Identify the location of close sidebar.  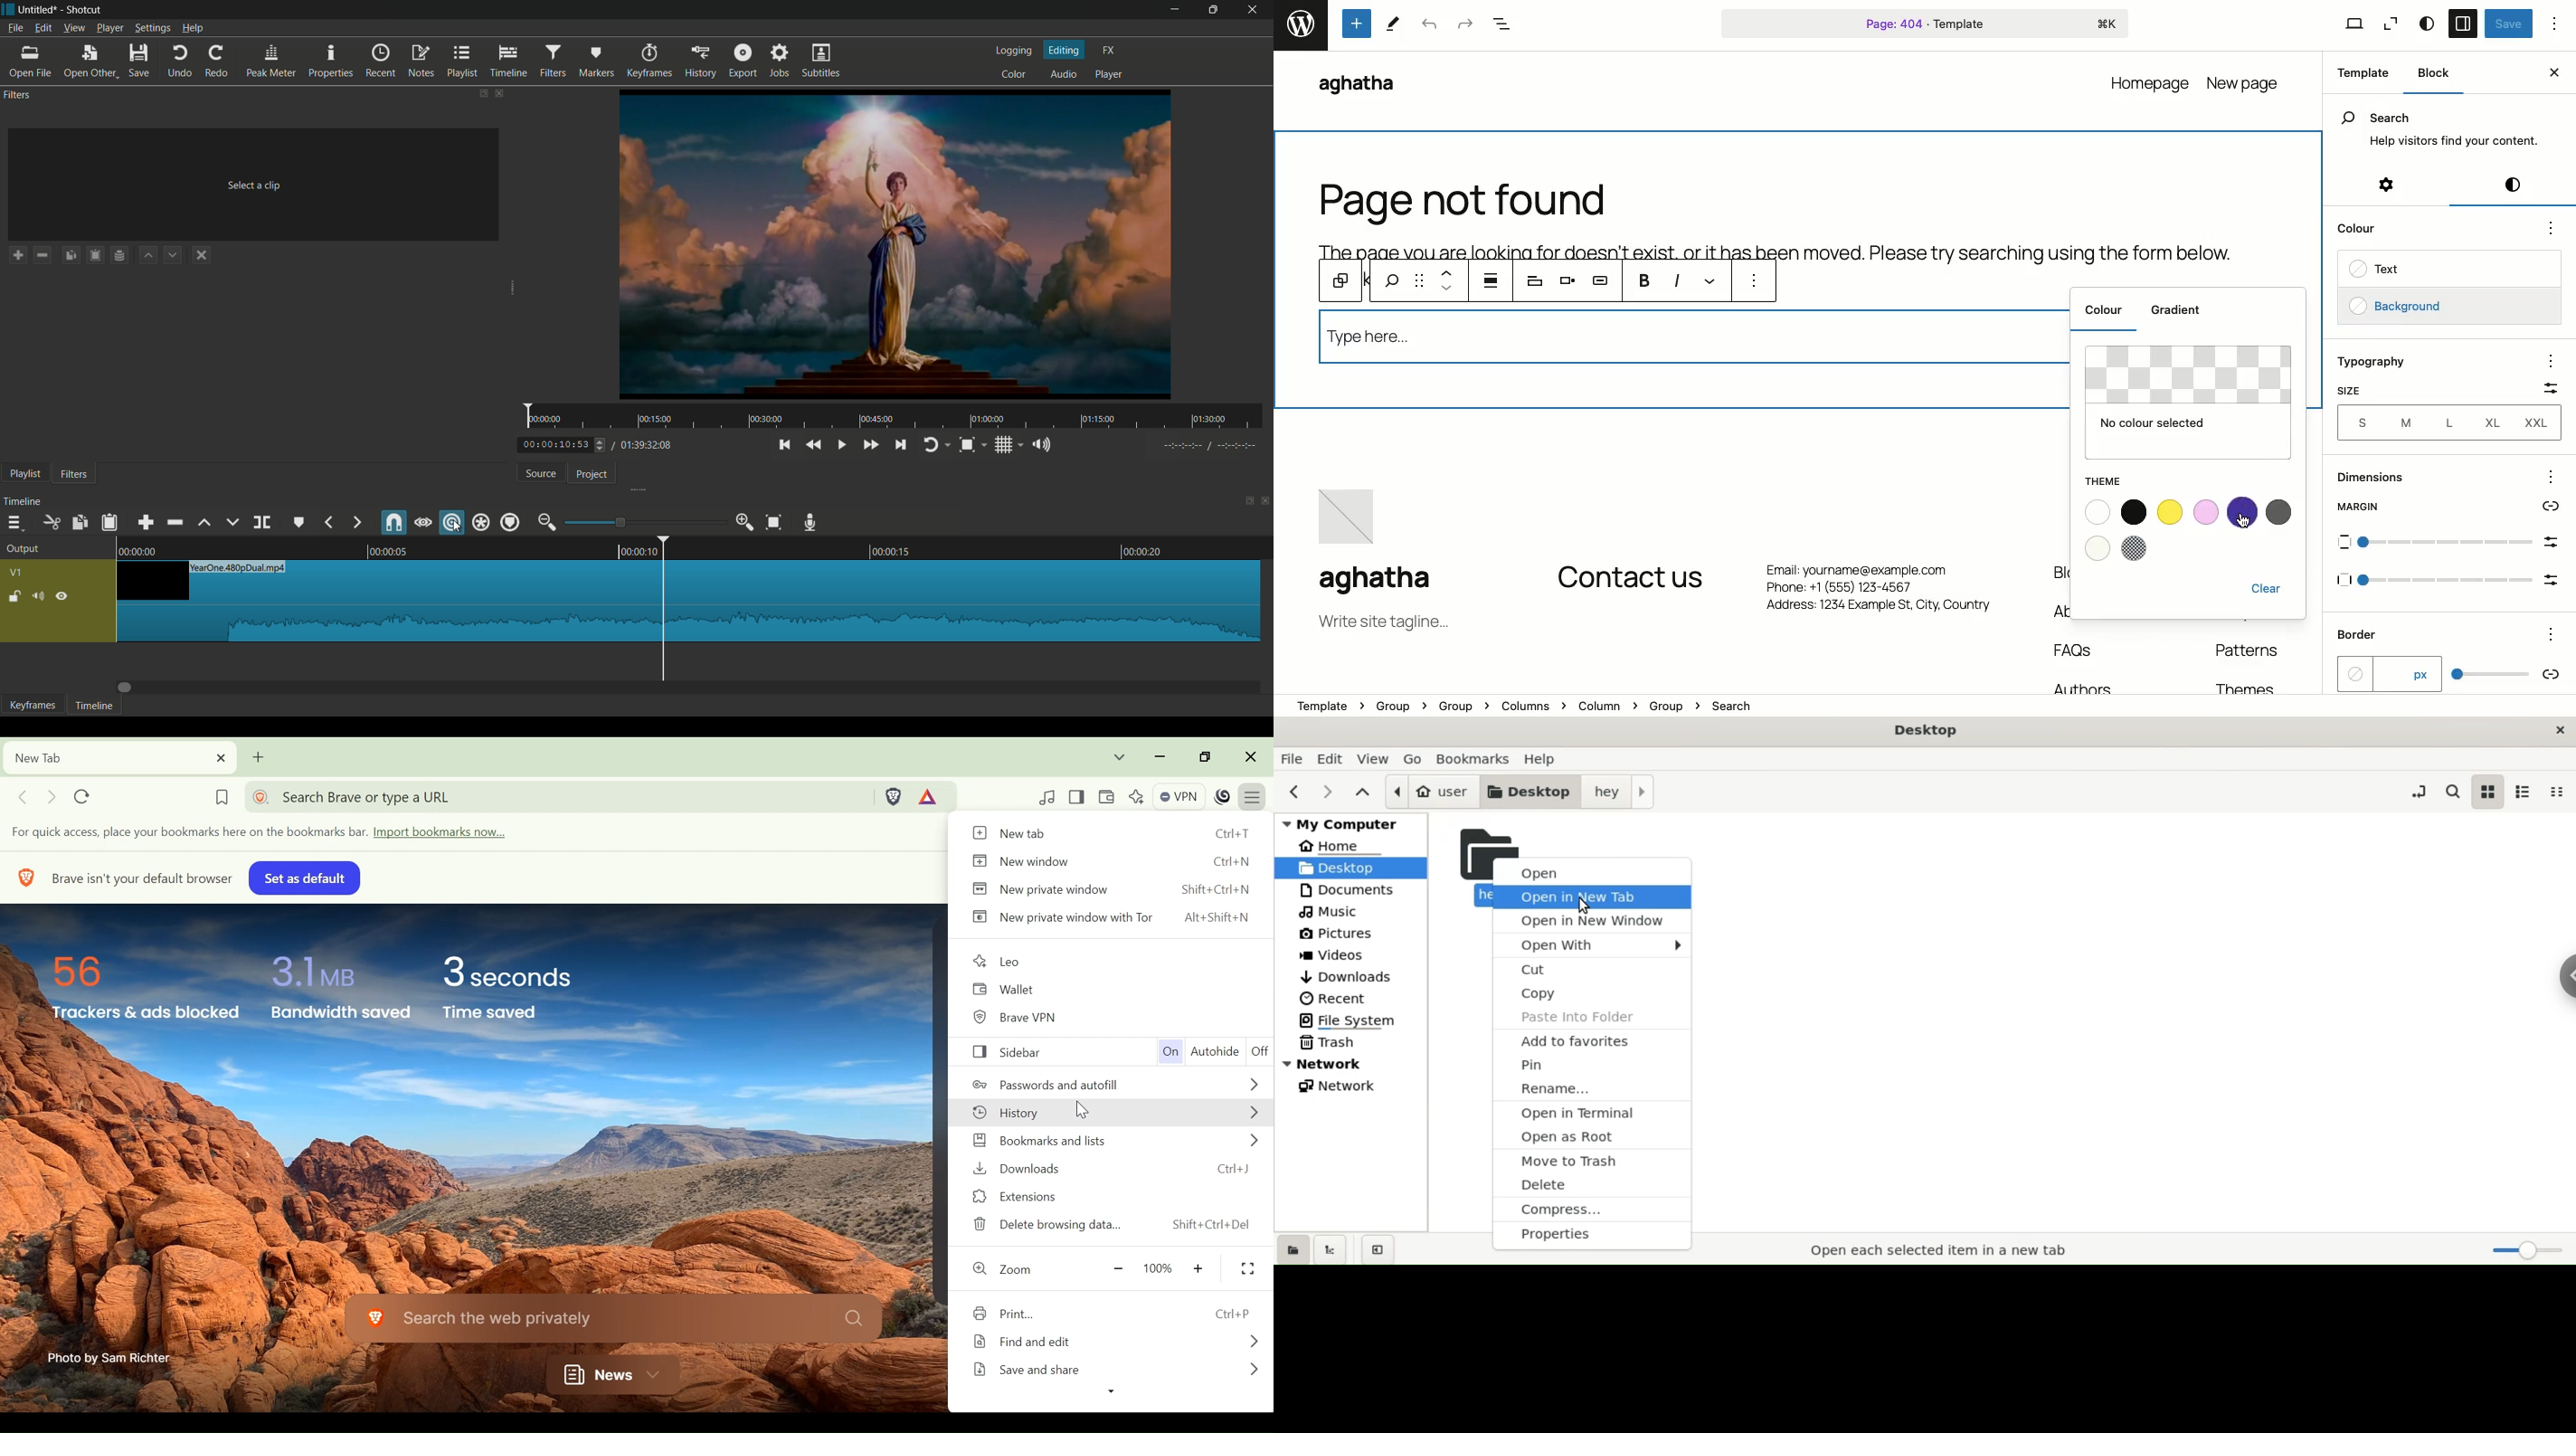
(1377, 1249).